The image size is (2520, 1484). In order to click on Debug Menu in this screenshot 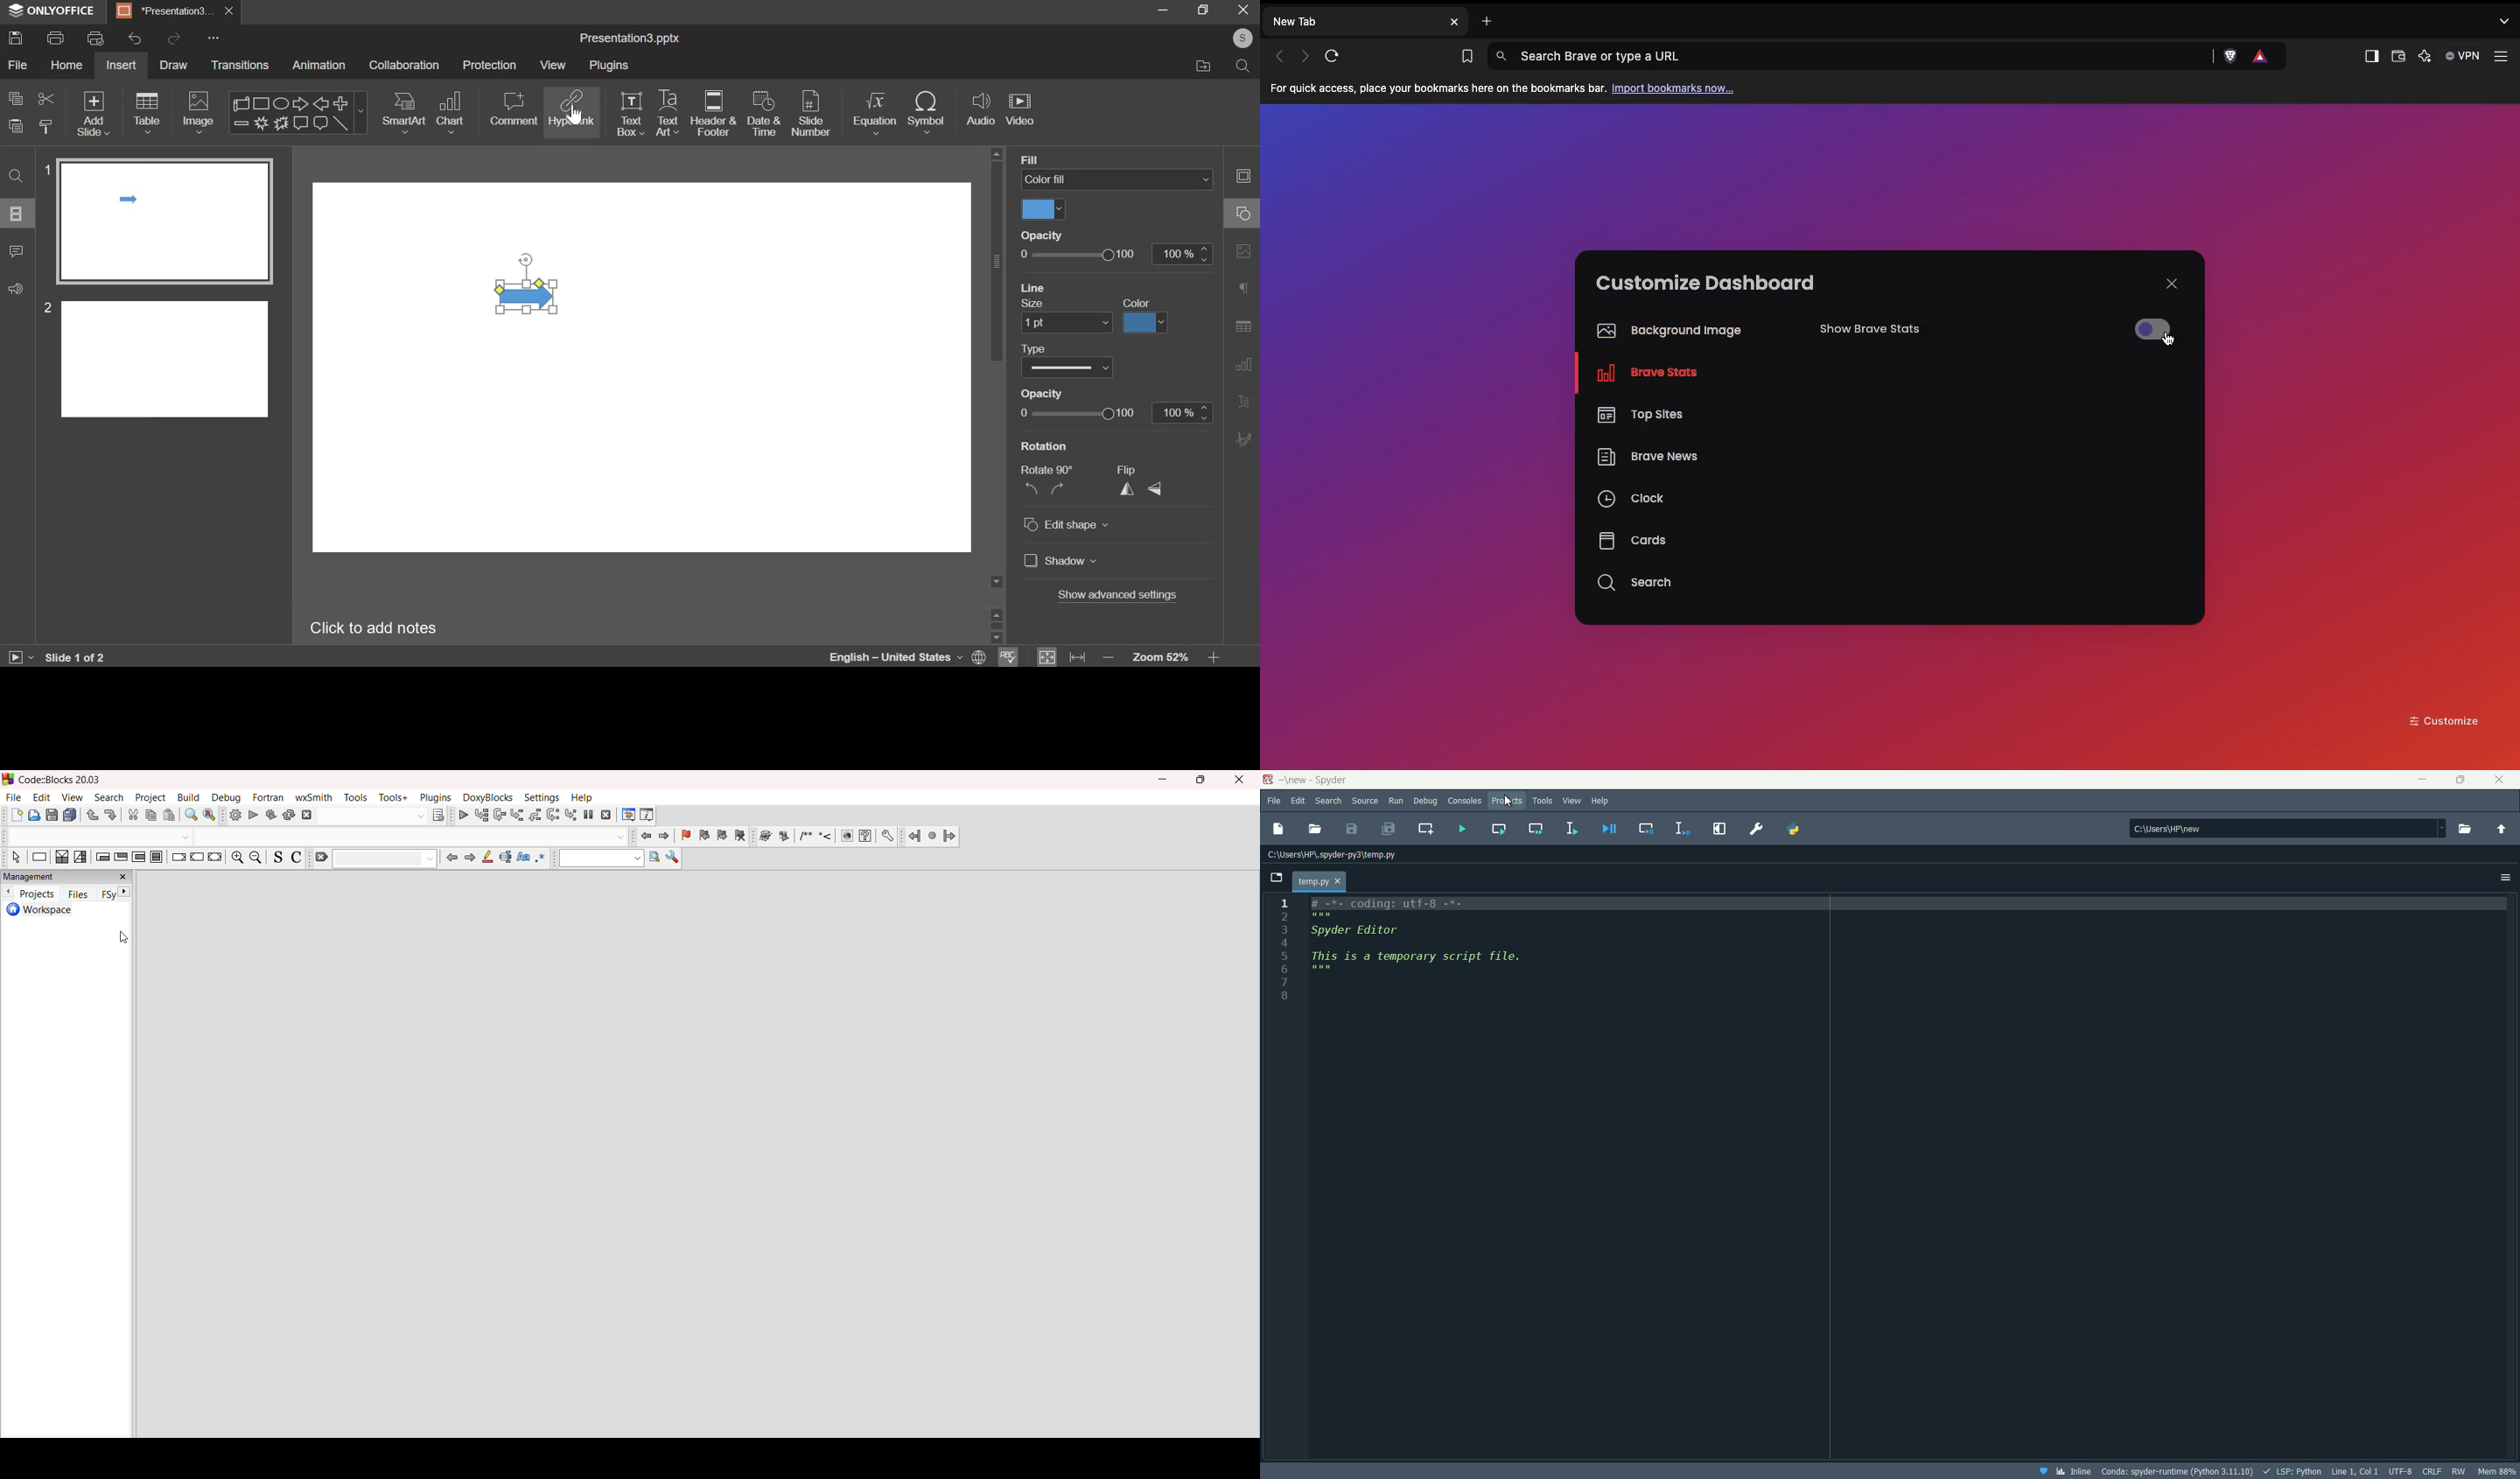, I will do `click(1425, 802)`.